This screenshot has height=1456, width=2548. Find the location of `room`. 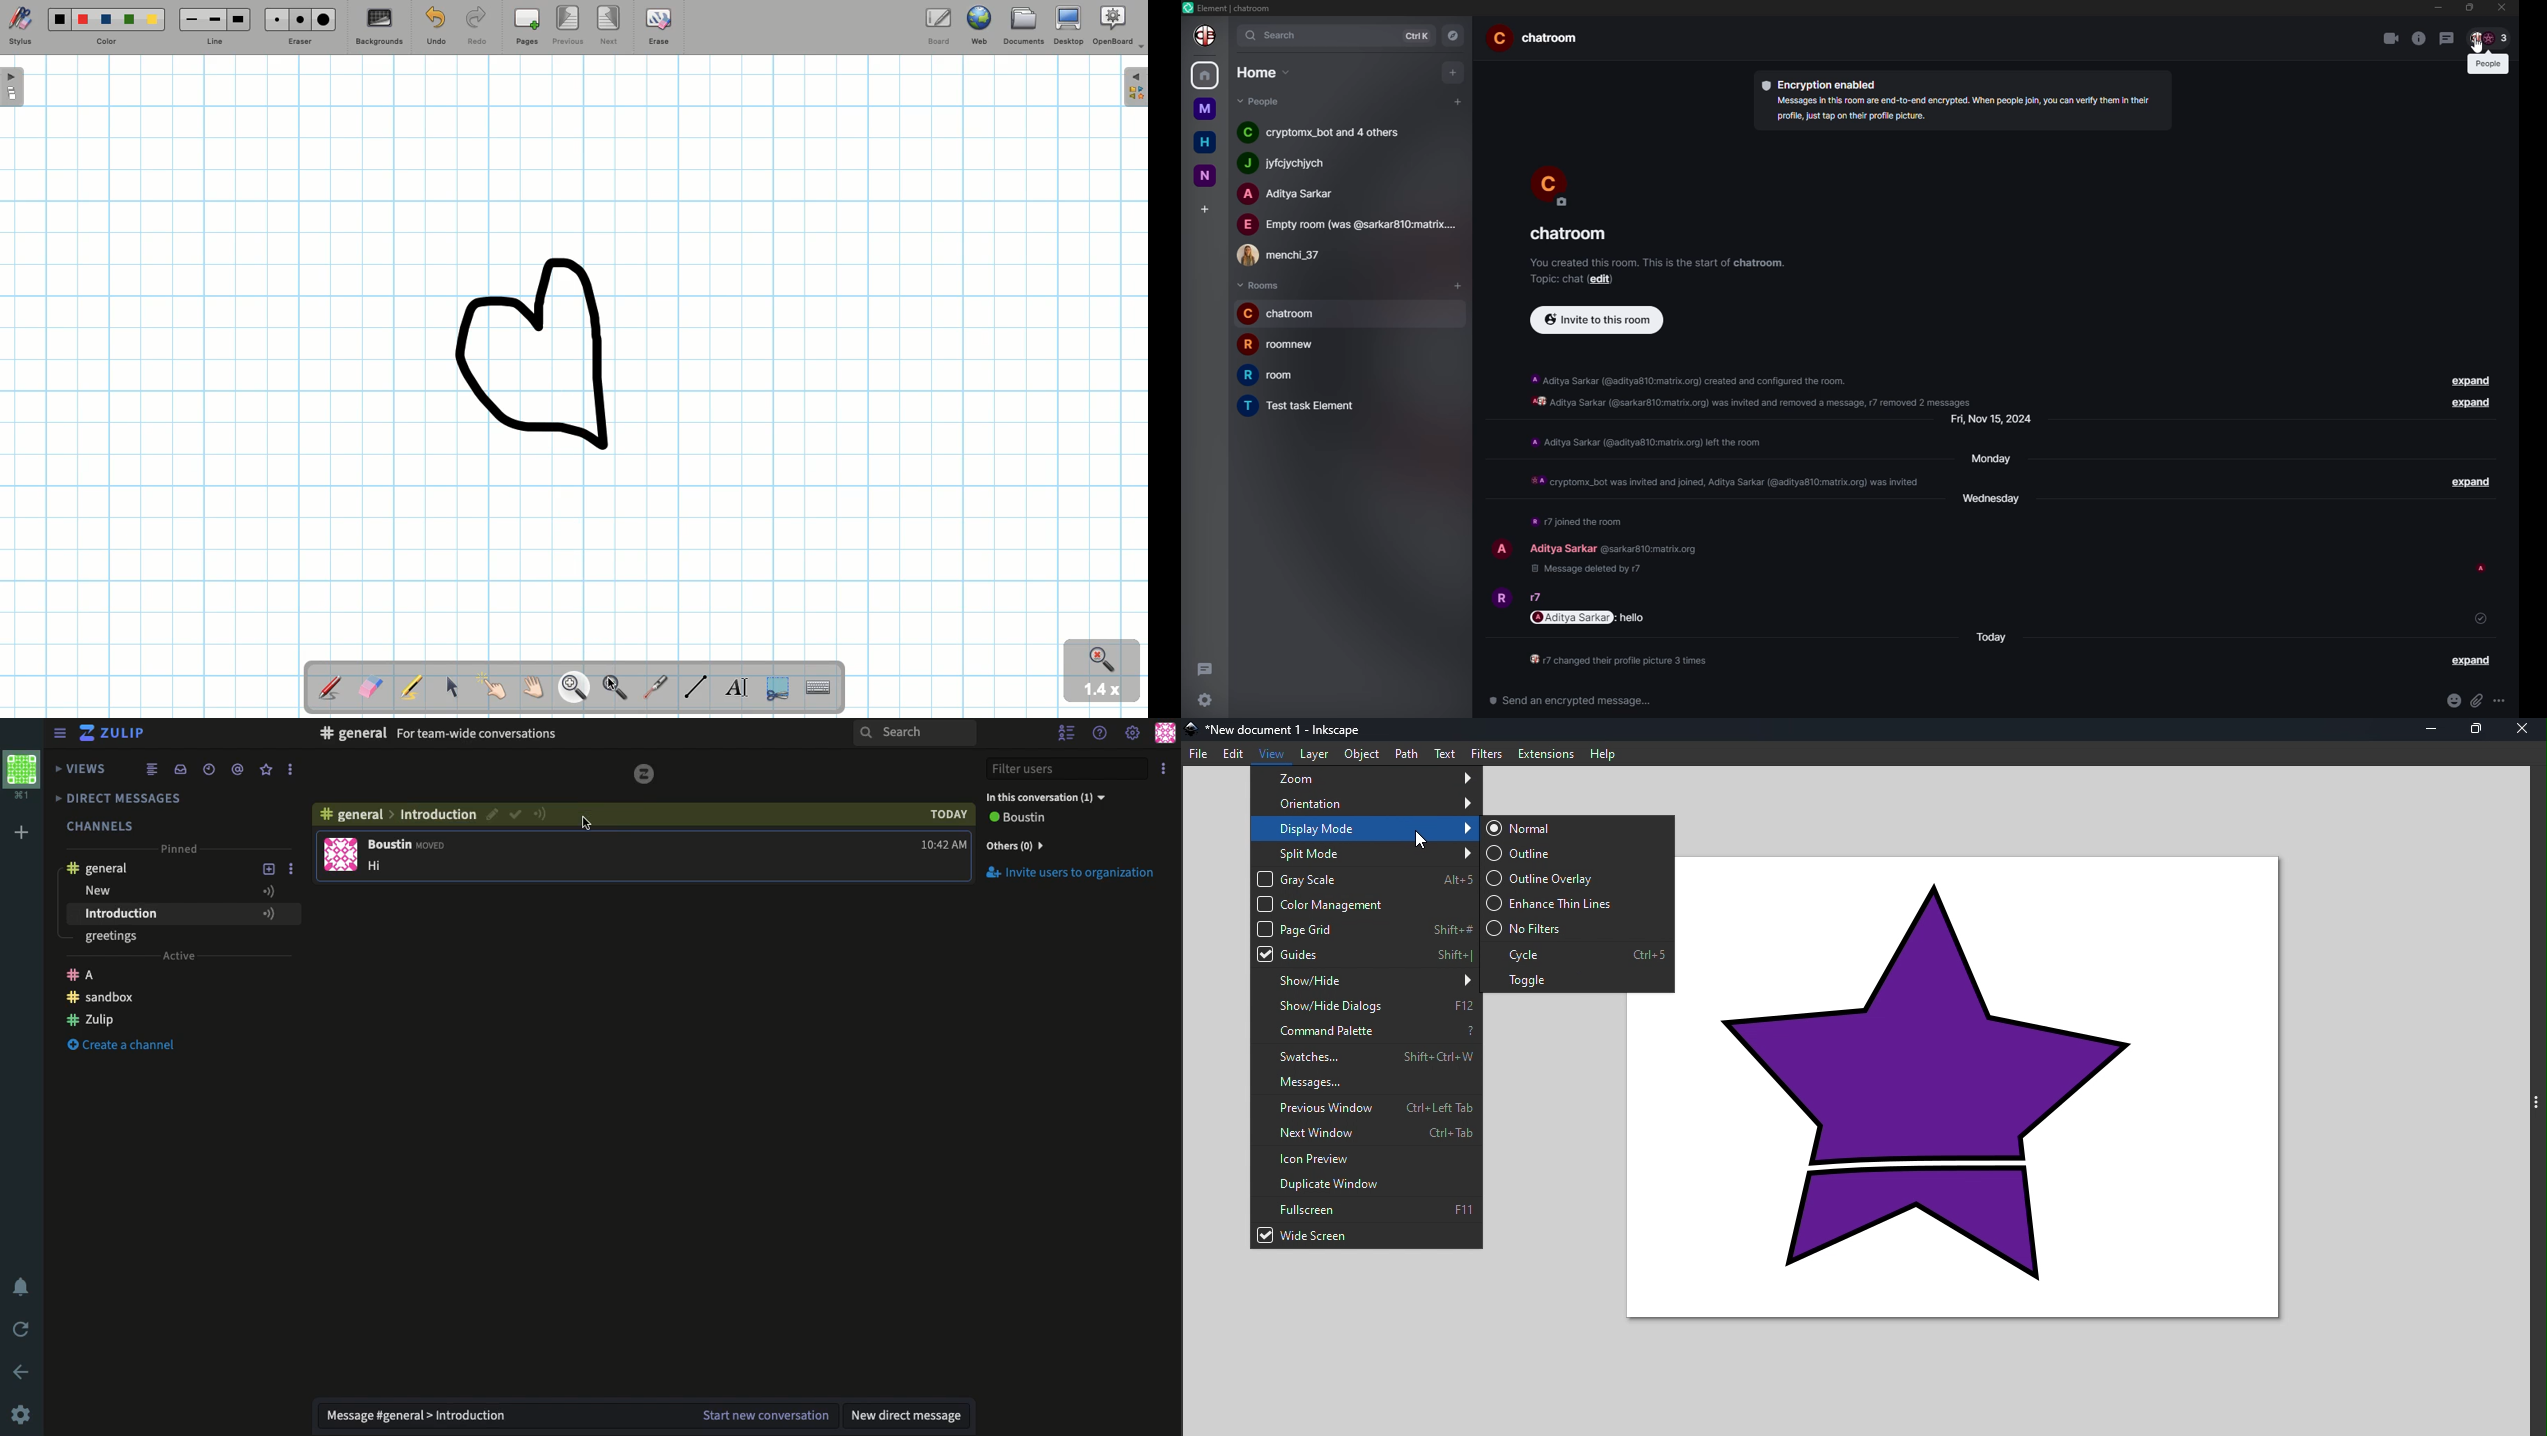

room is located at coordinates (1280, 343).